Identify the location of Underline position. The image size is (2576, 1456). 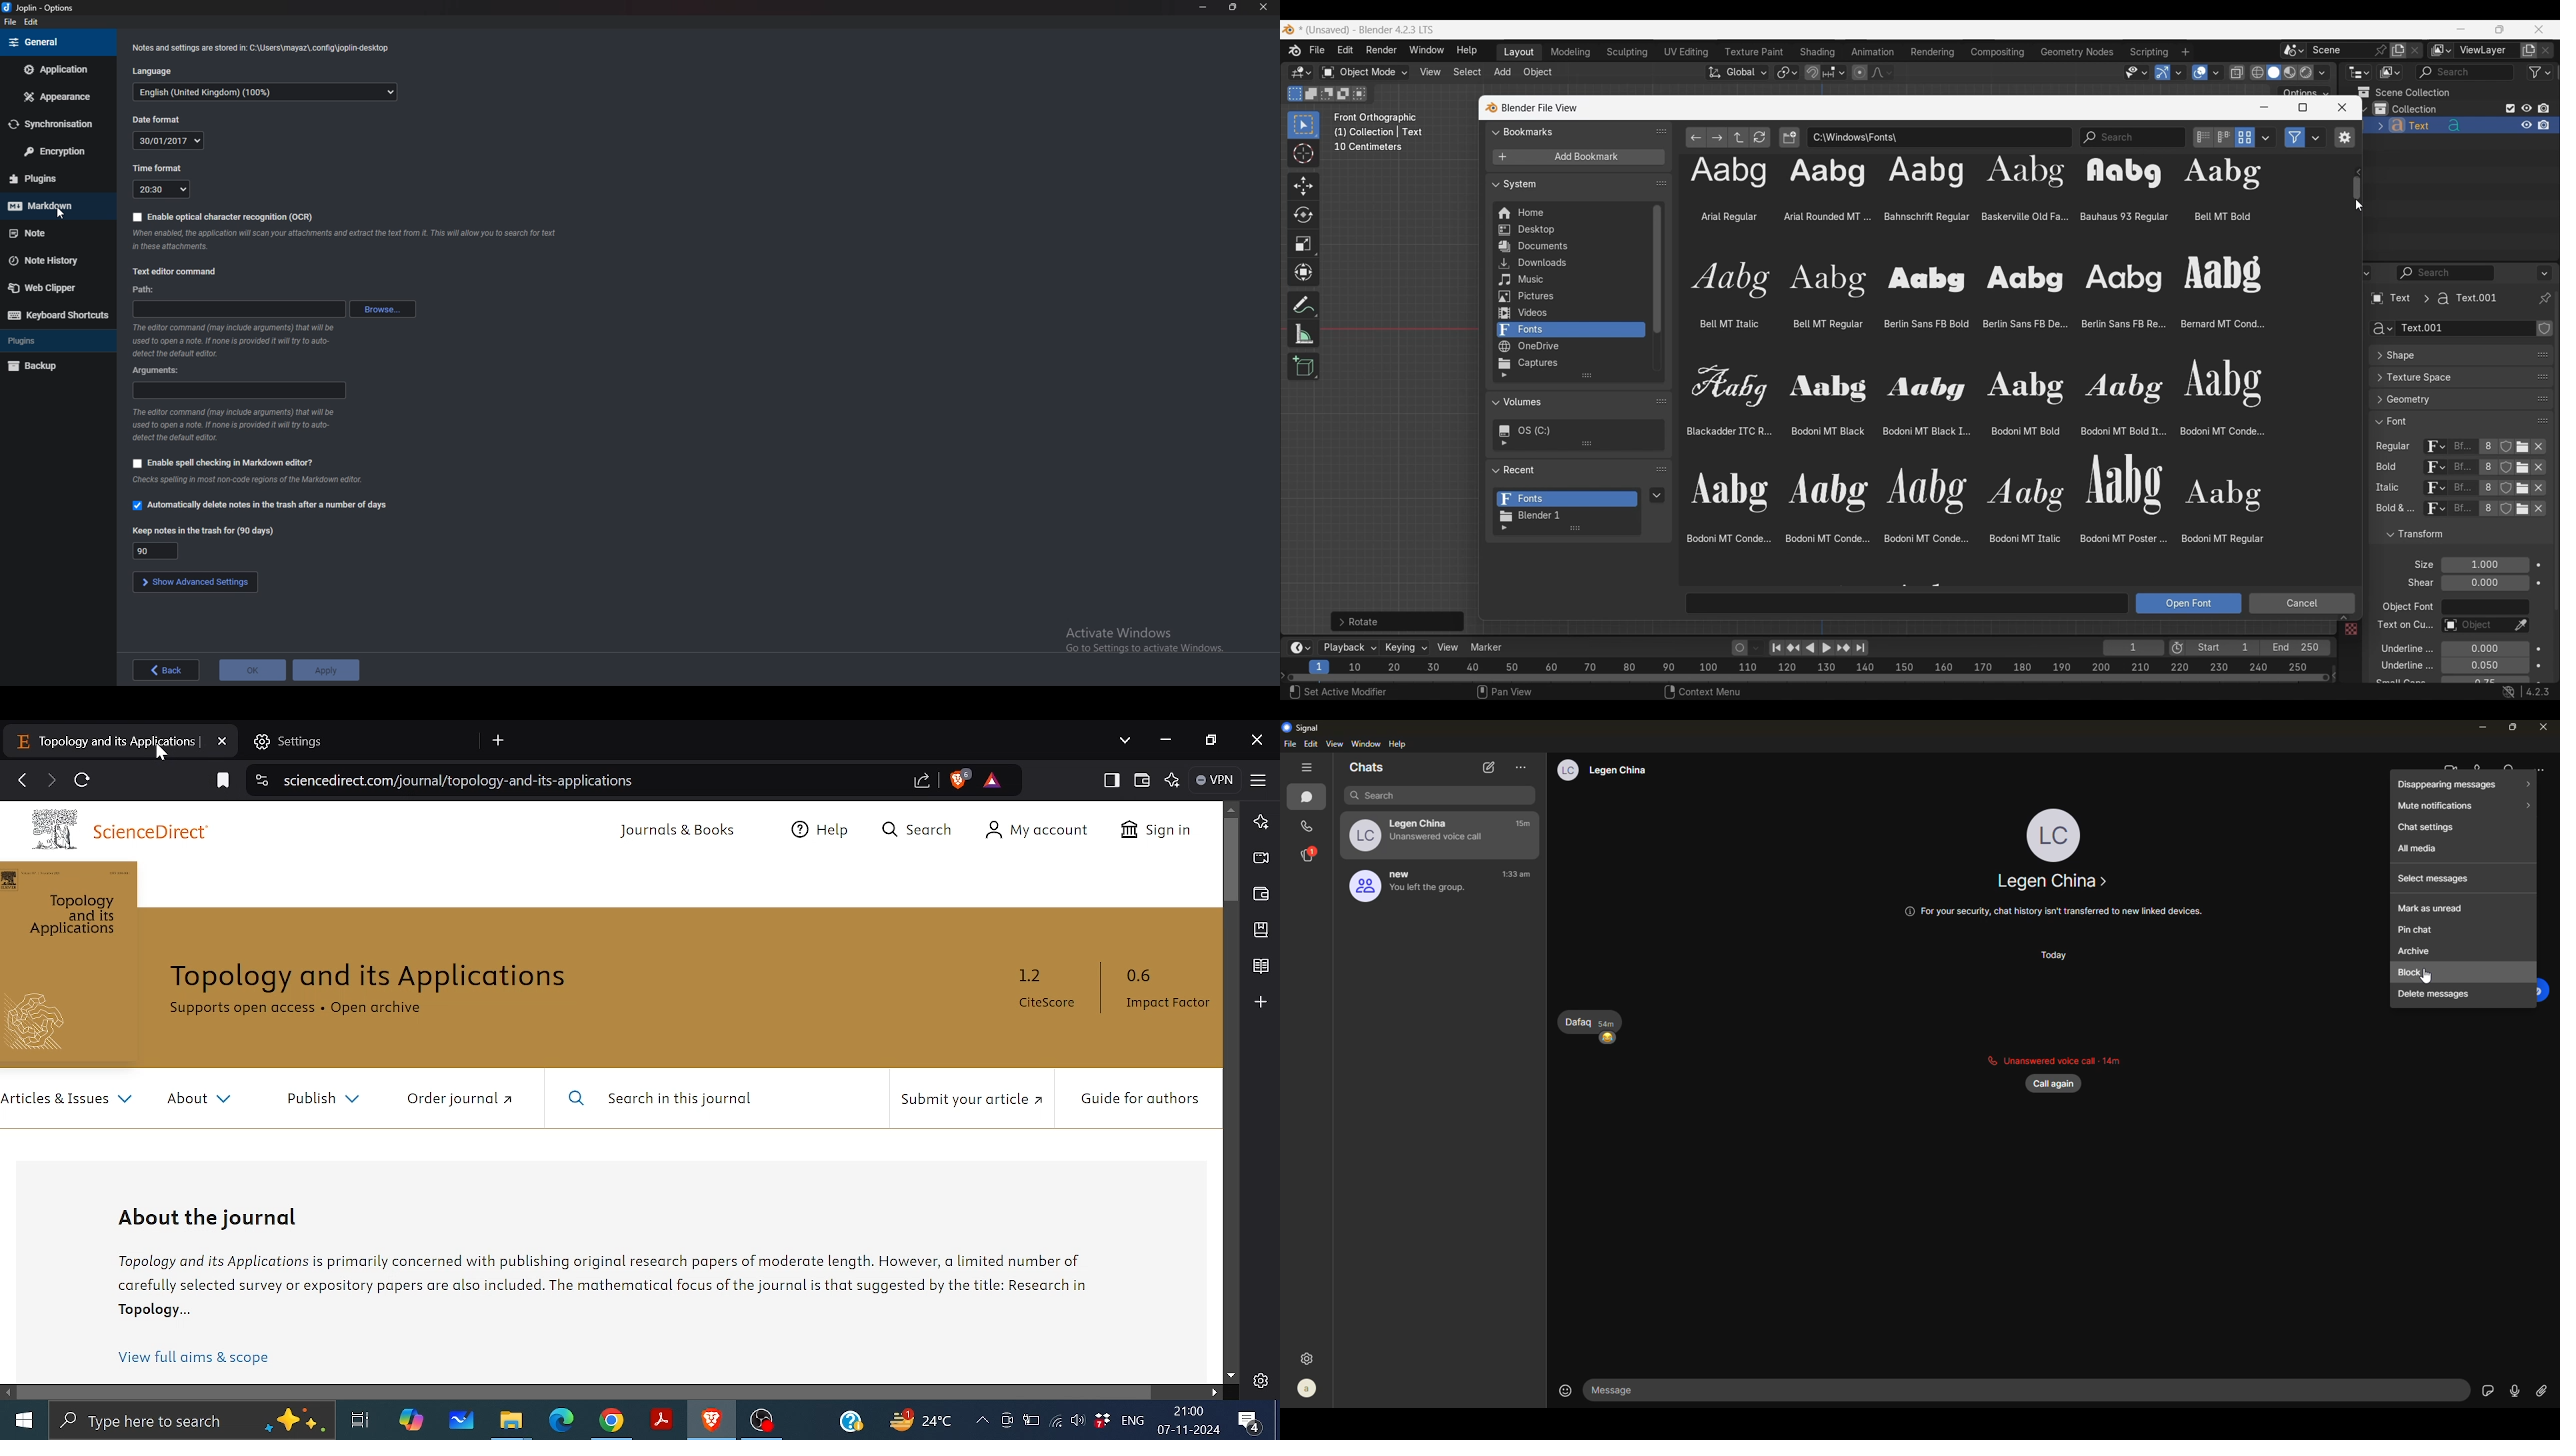
(2484, 649).